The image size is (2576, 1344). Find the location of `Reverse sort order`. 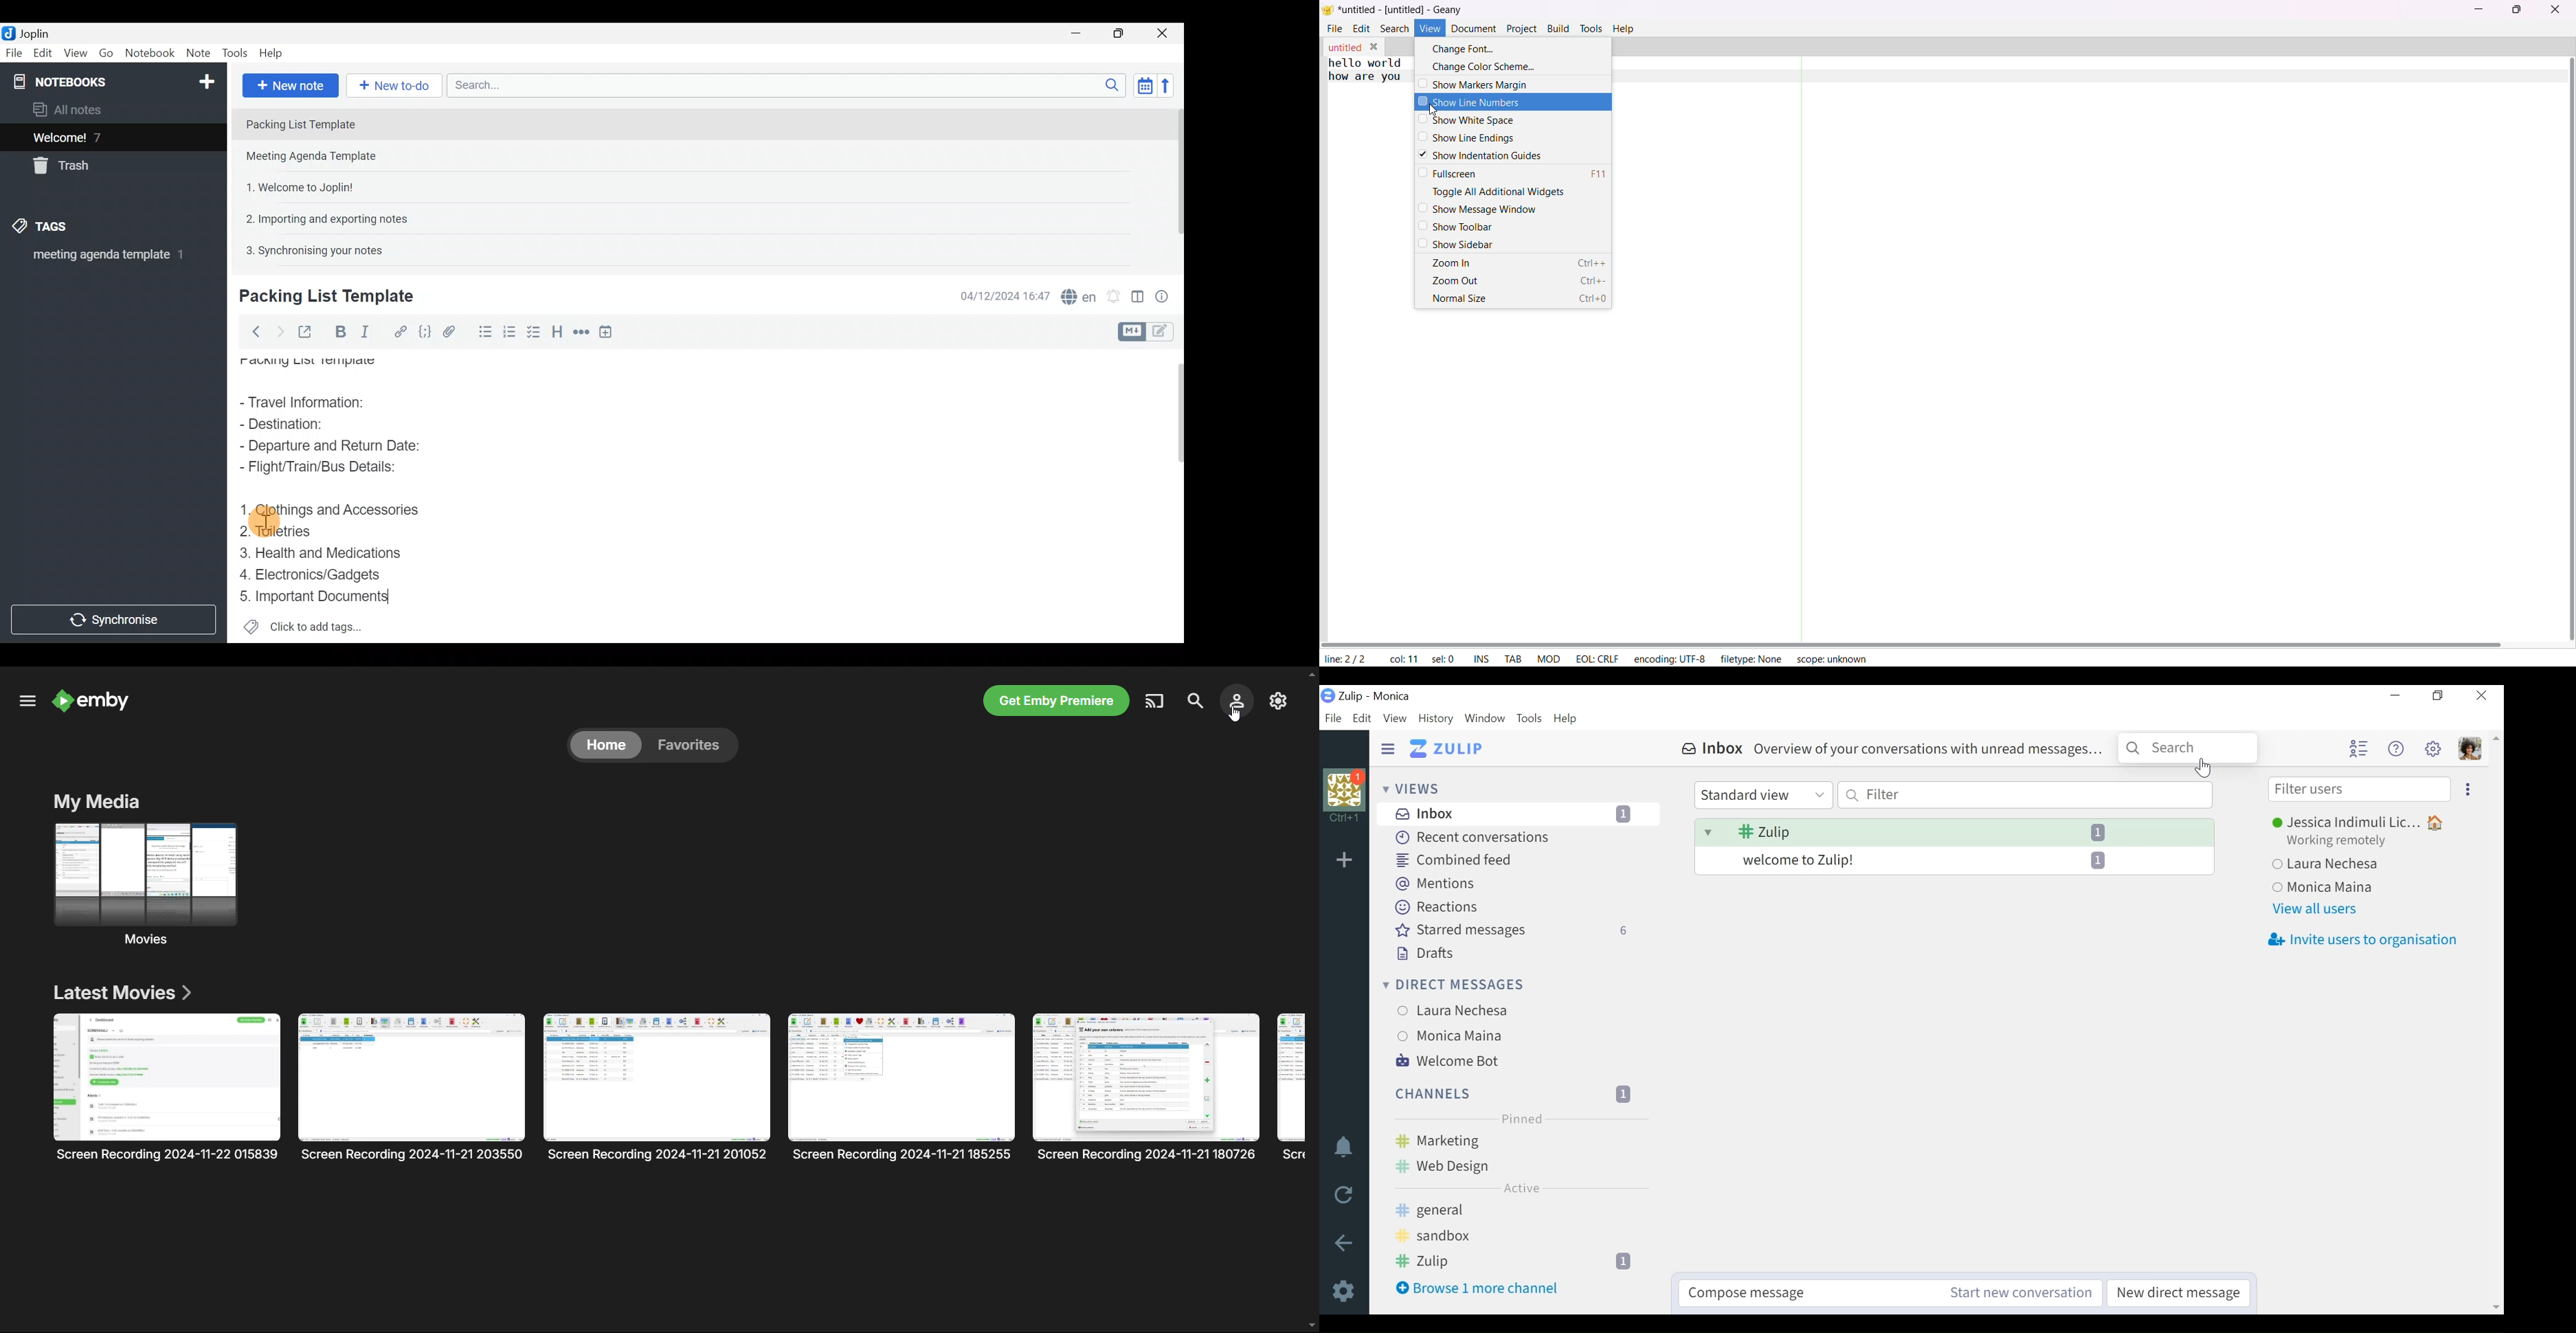

Reverse sort order is located at coordinates (1170, 85).